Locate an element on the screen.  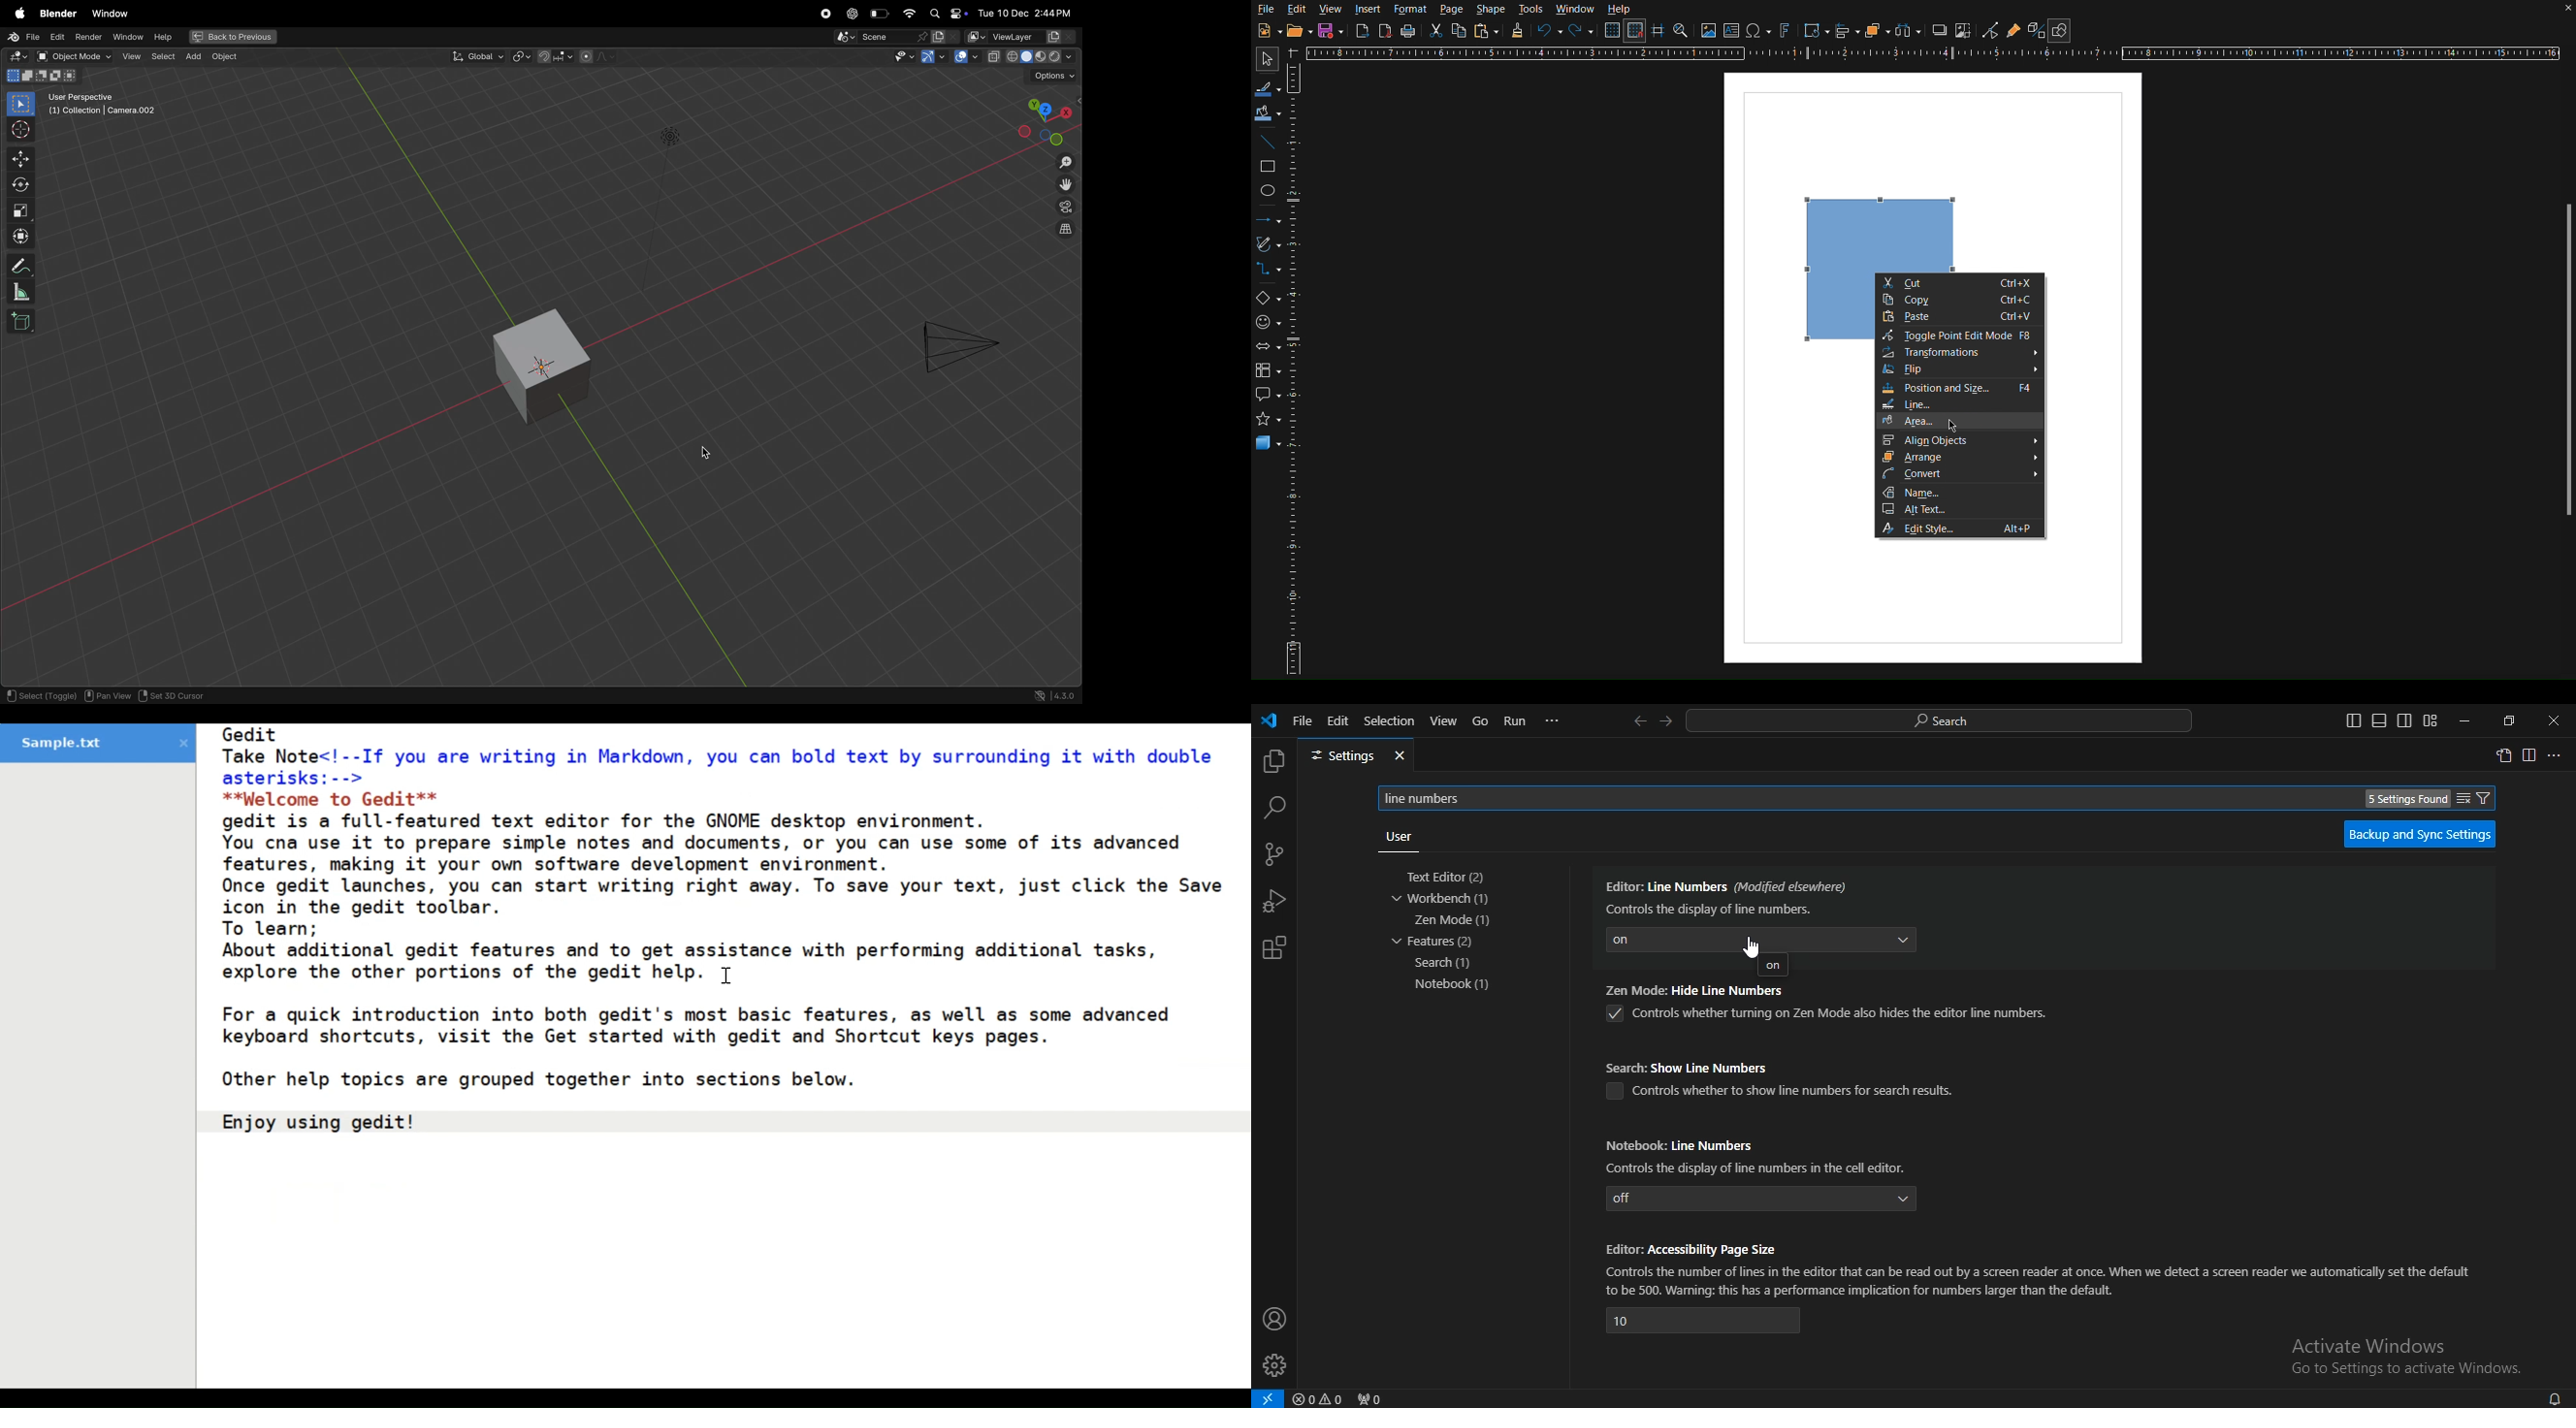
Distribute Objects is located at coordinates (1908, 30).